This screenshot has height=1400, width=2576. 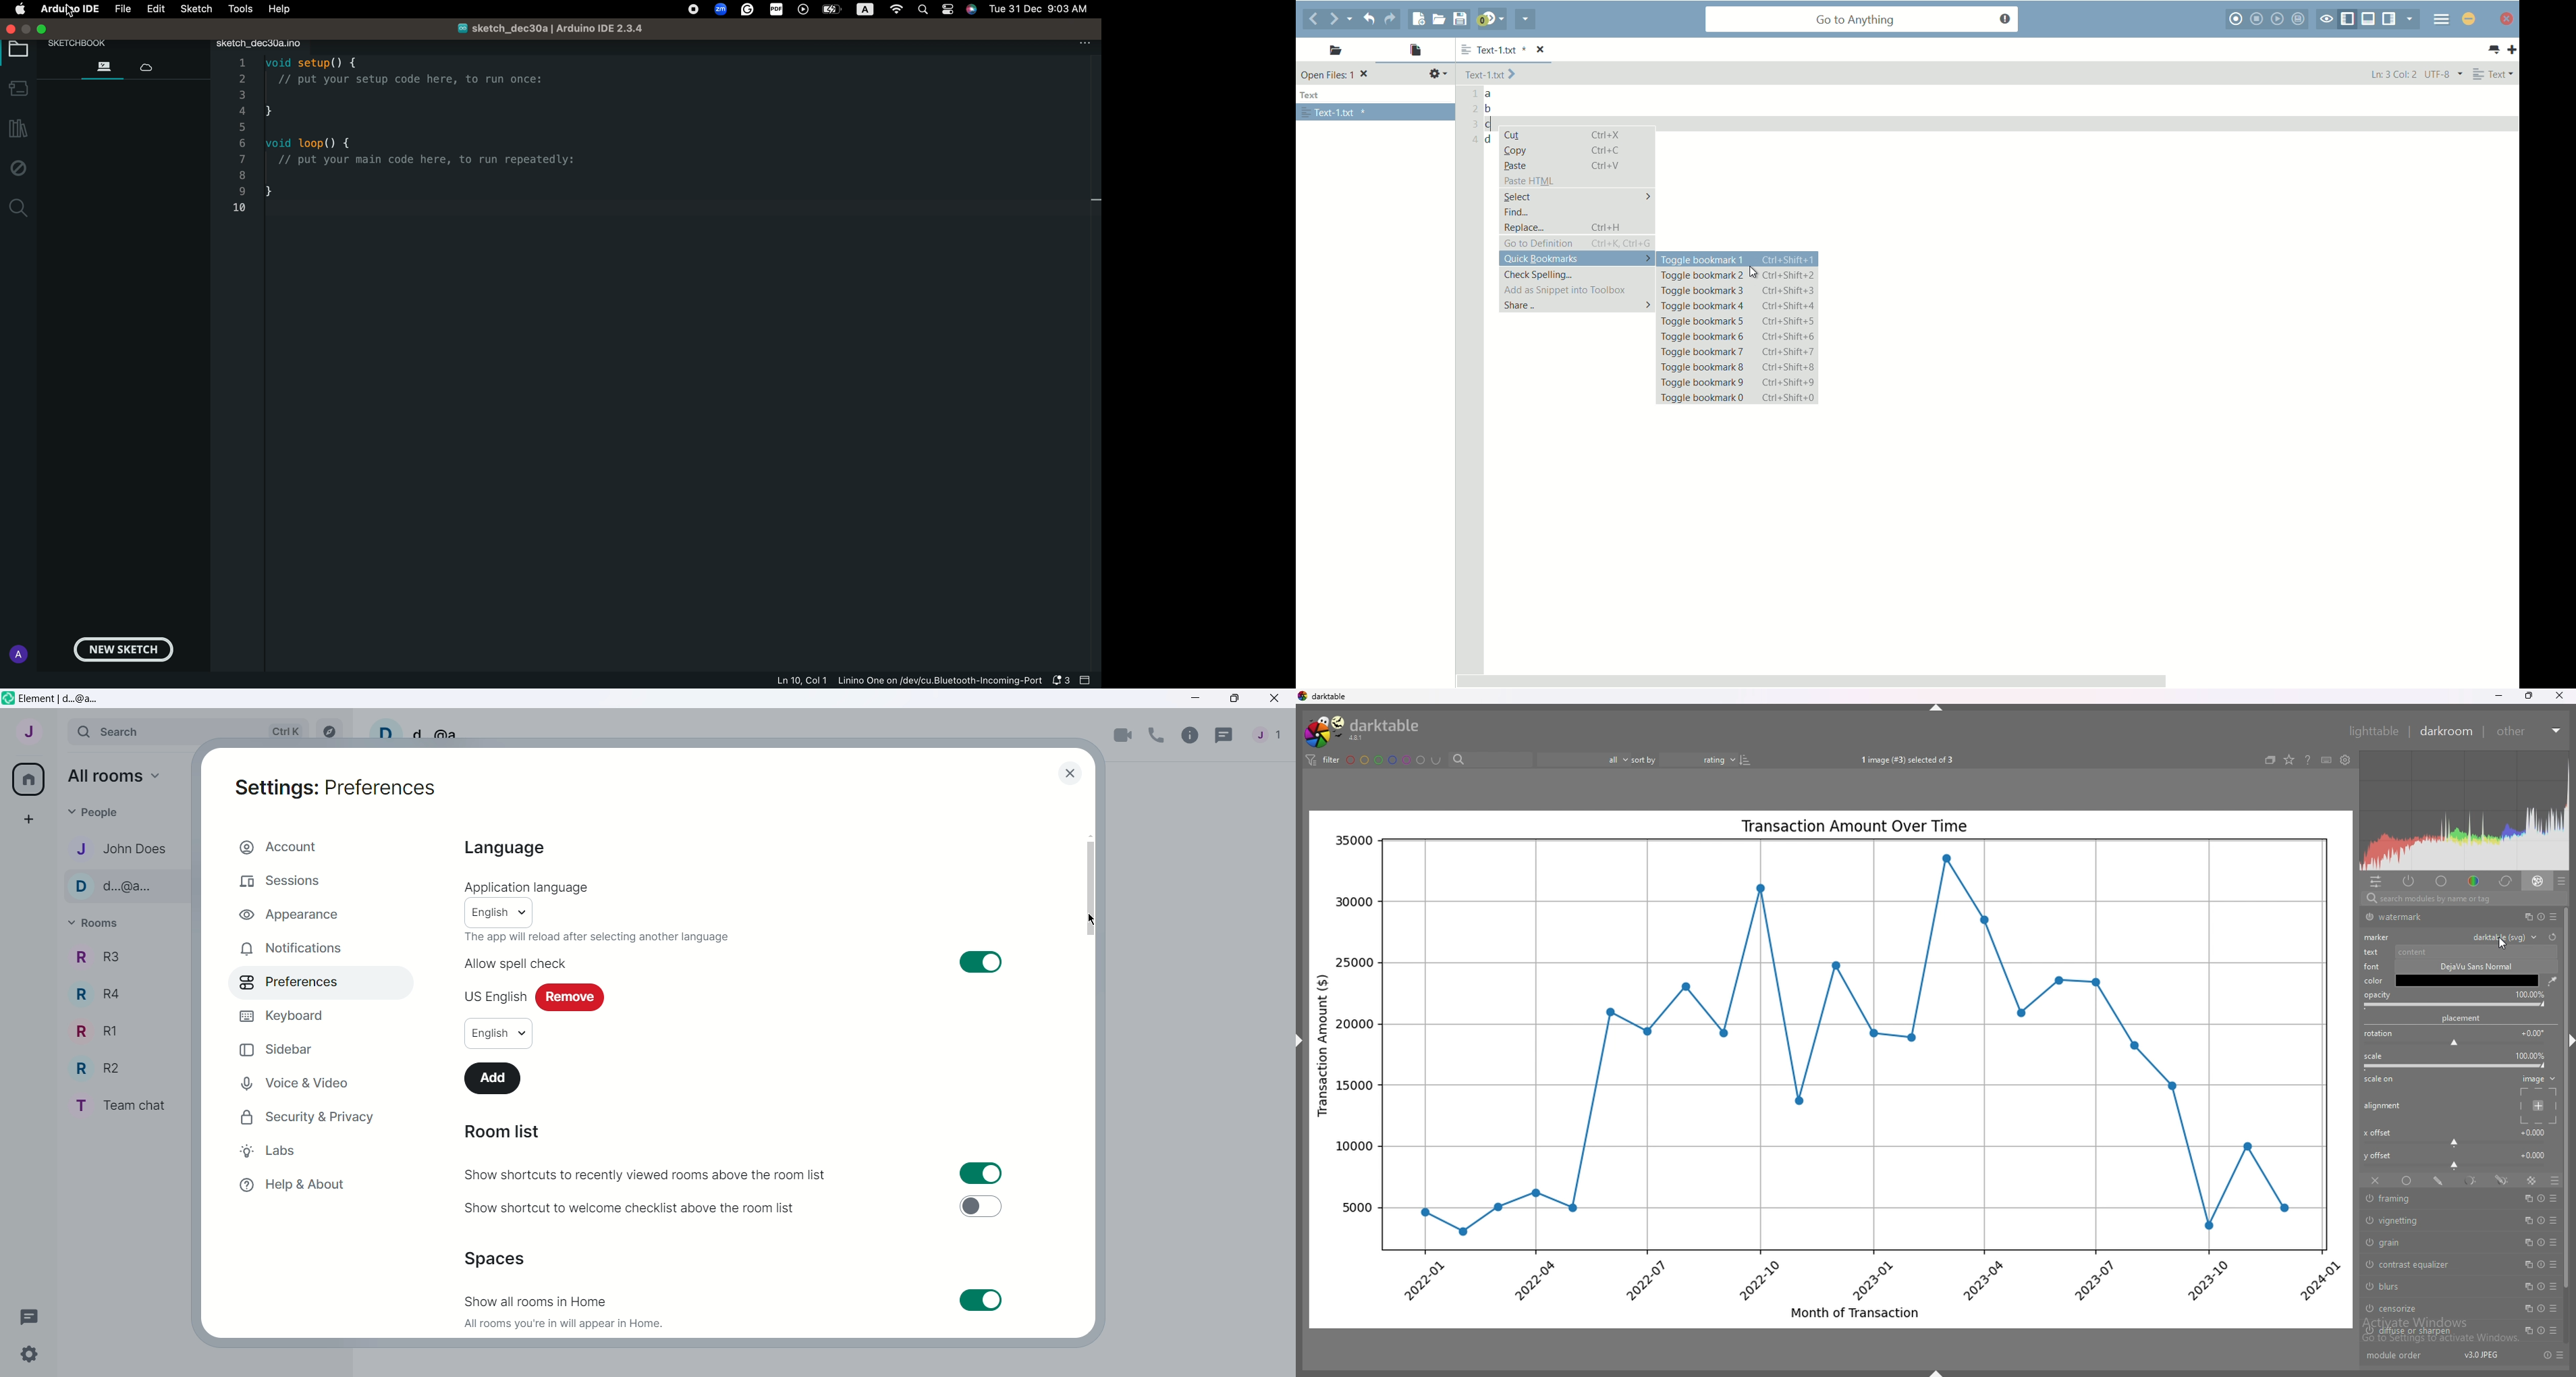 I want to click on Appearance, so click(x=317, y=913).